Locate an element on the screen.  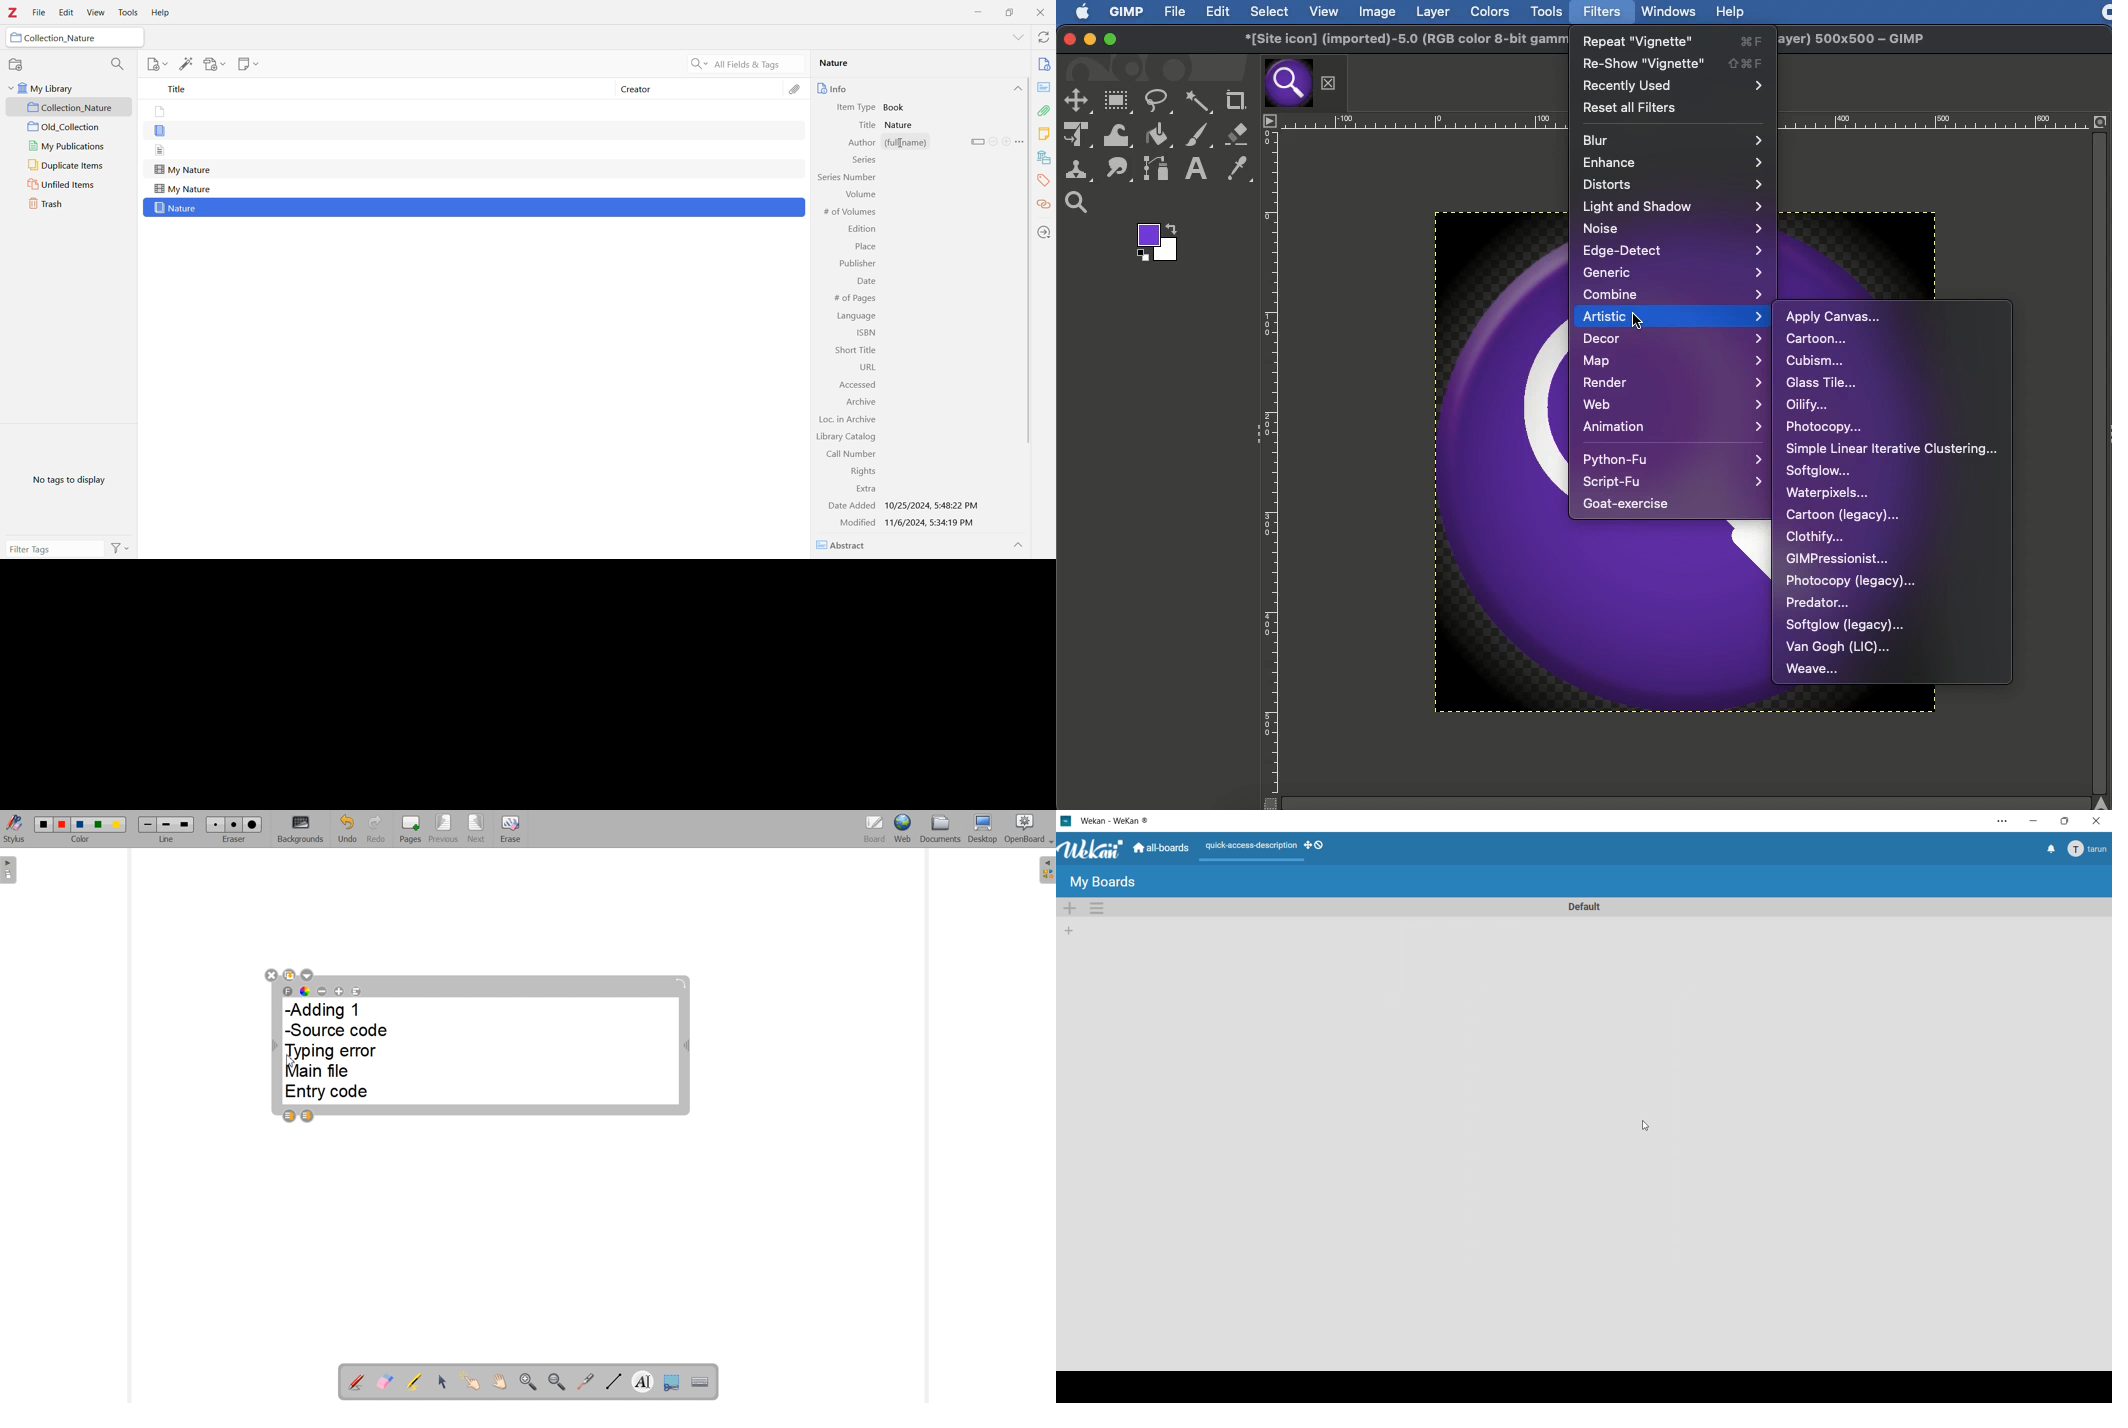
Related is located at coordinates (1043, 206).